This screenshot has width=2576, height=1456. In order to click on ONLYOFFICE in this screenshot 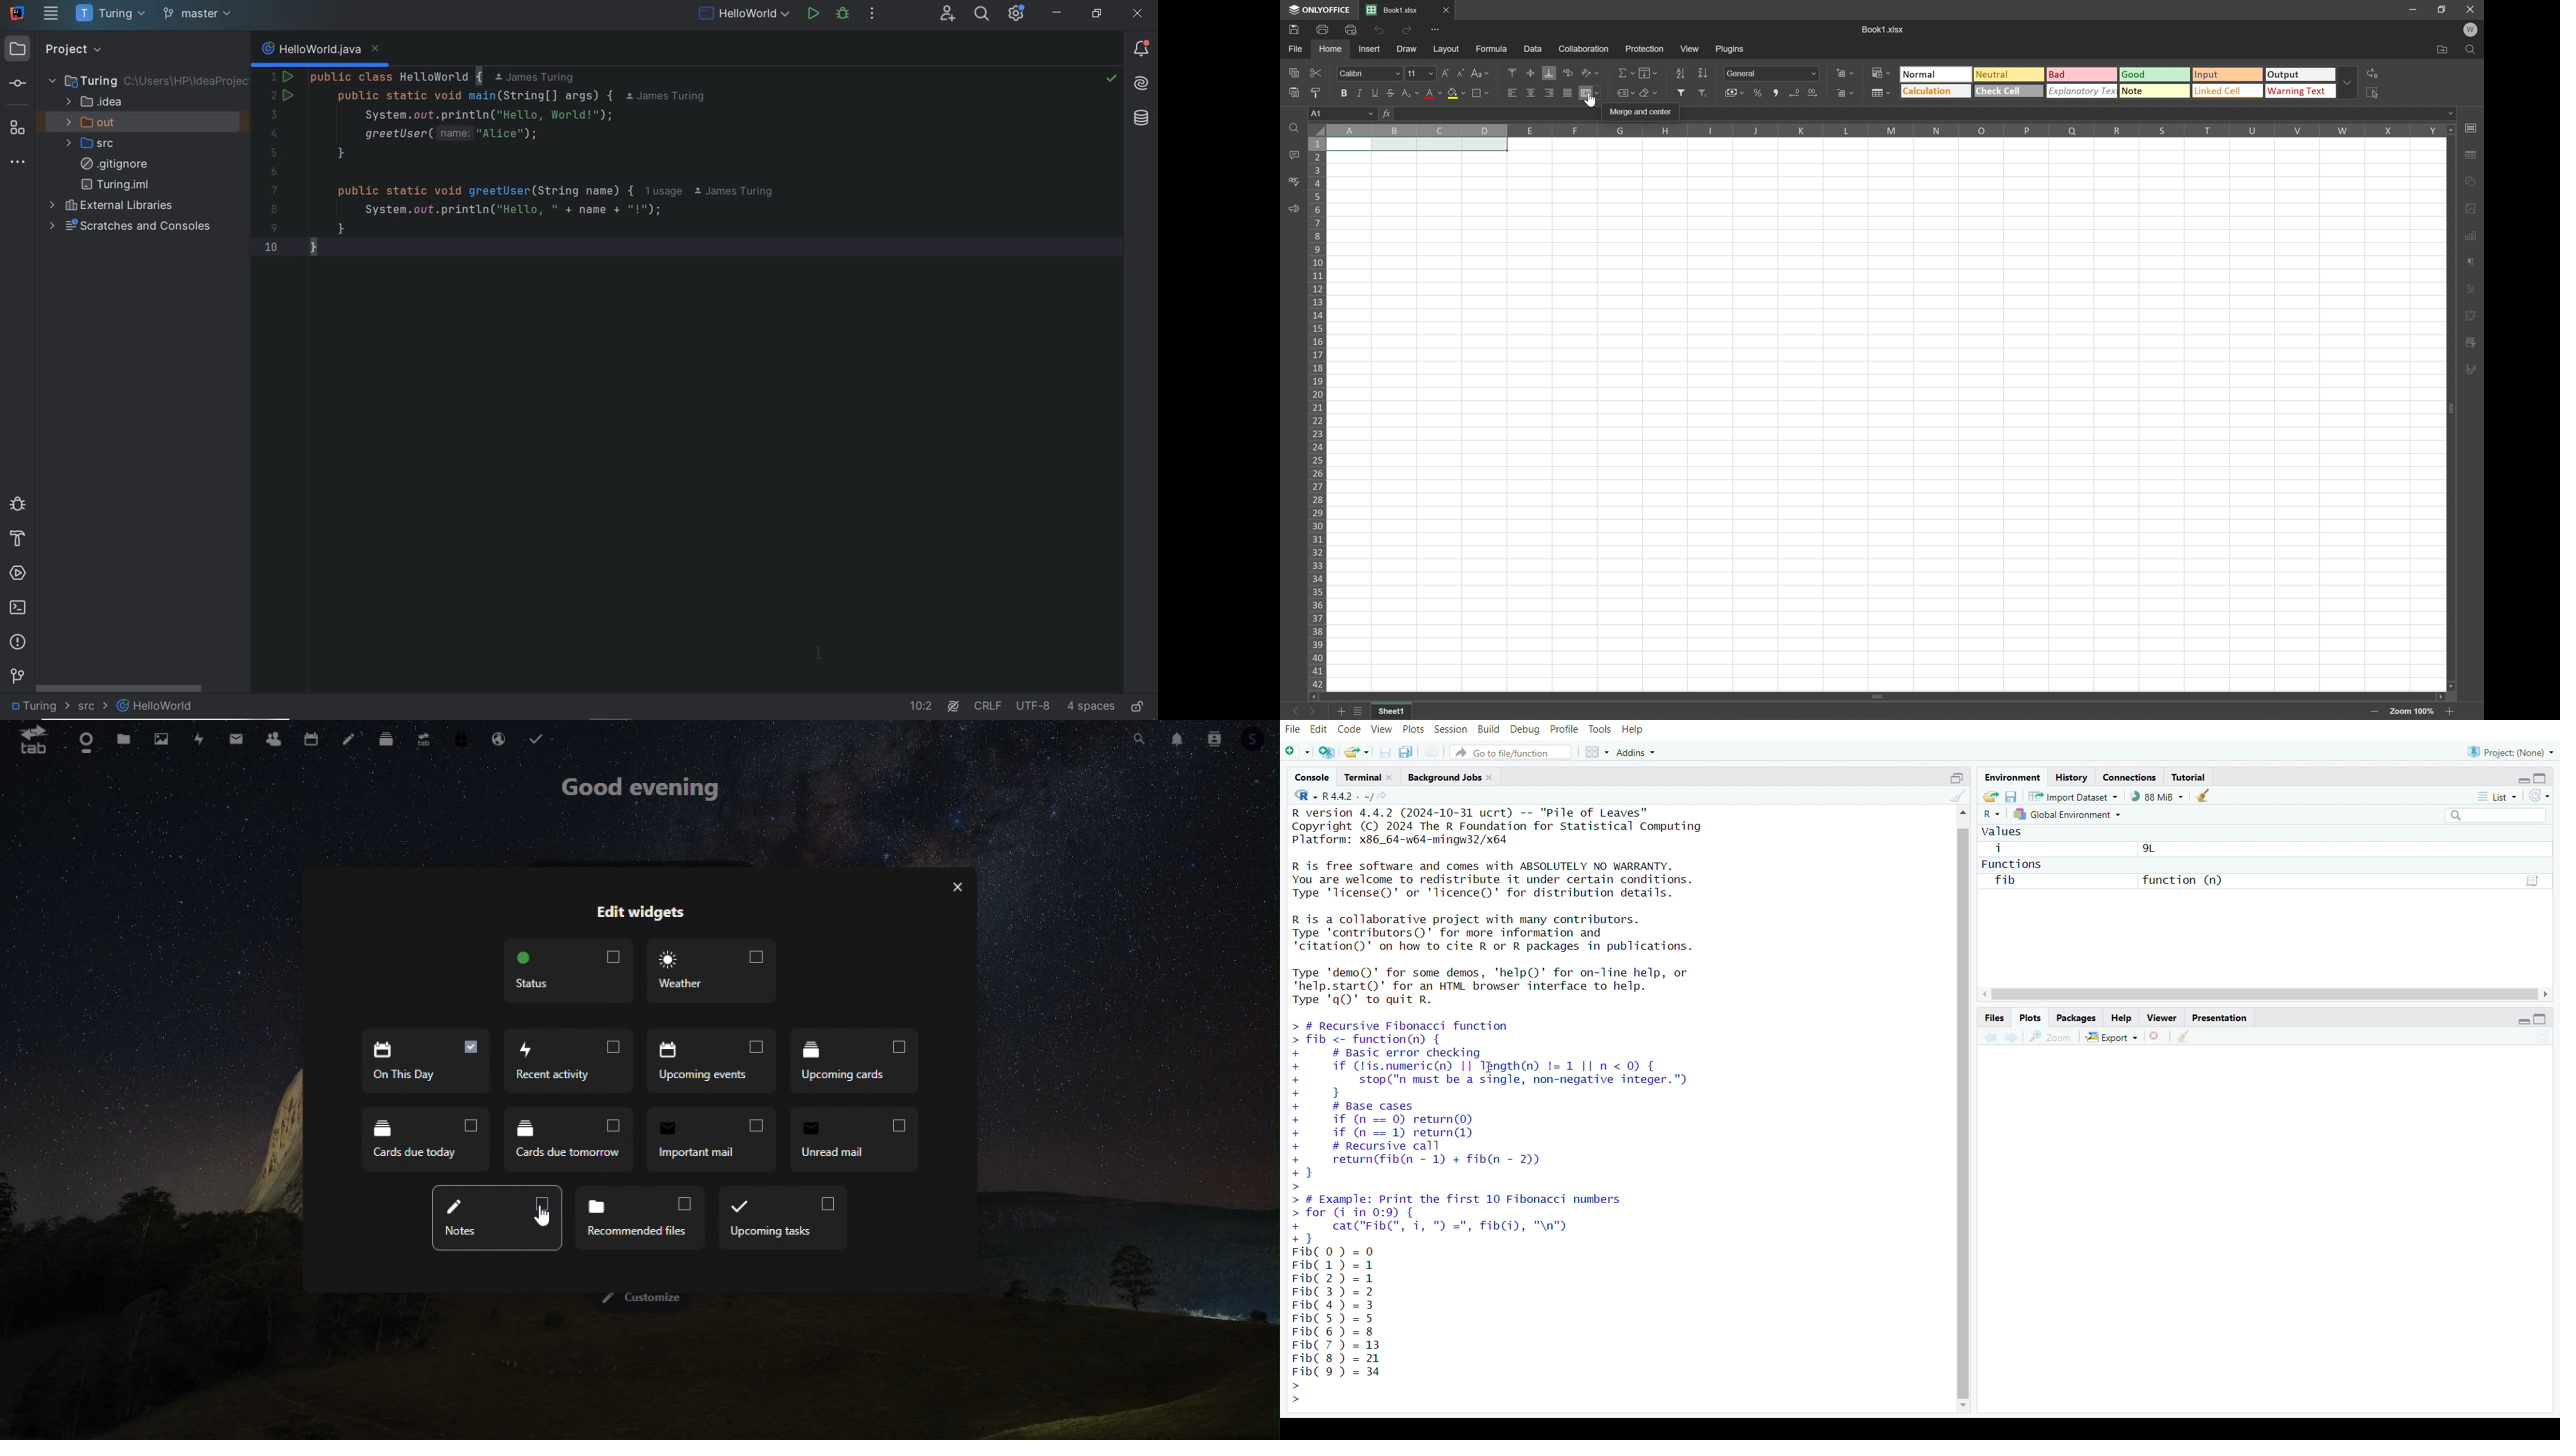, I will do `click(1318, 9)`.